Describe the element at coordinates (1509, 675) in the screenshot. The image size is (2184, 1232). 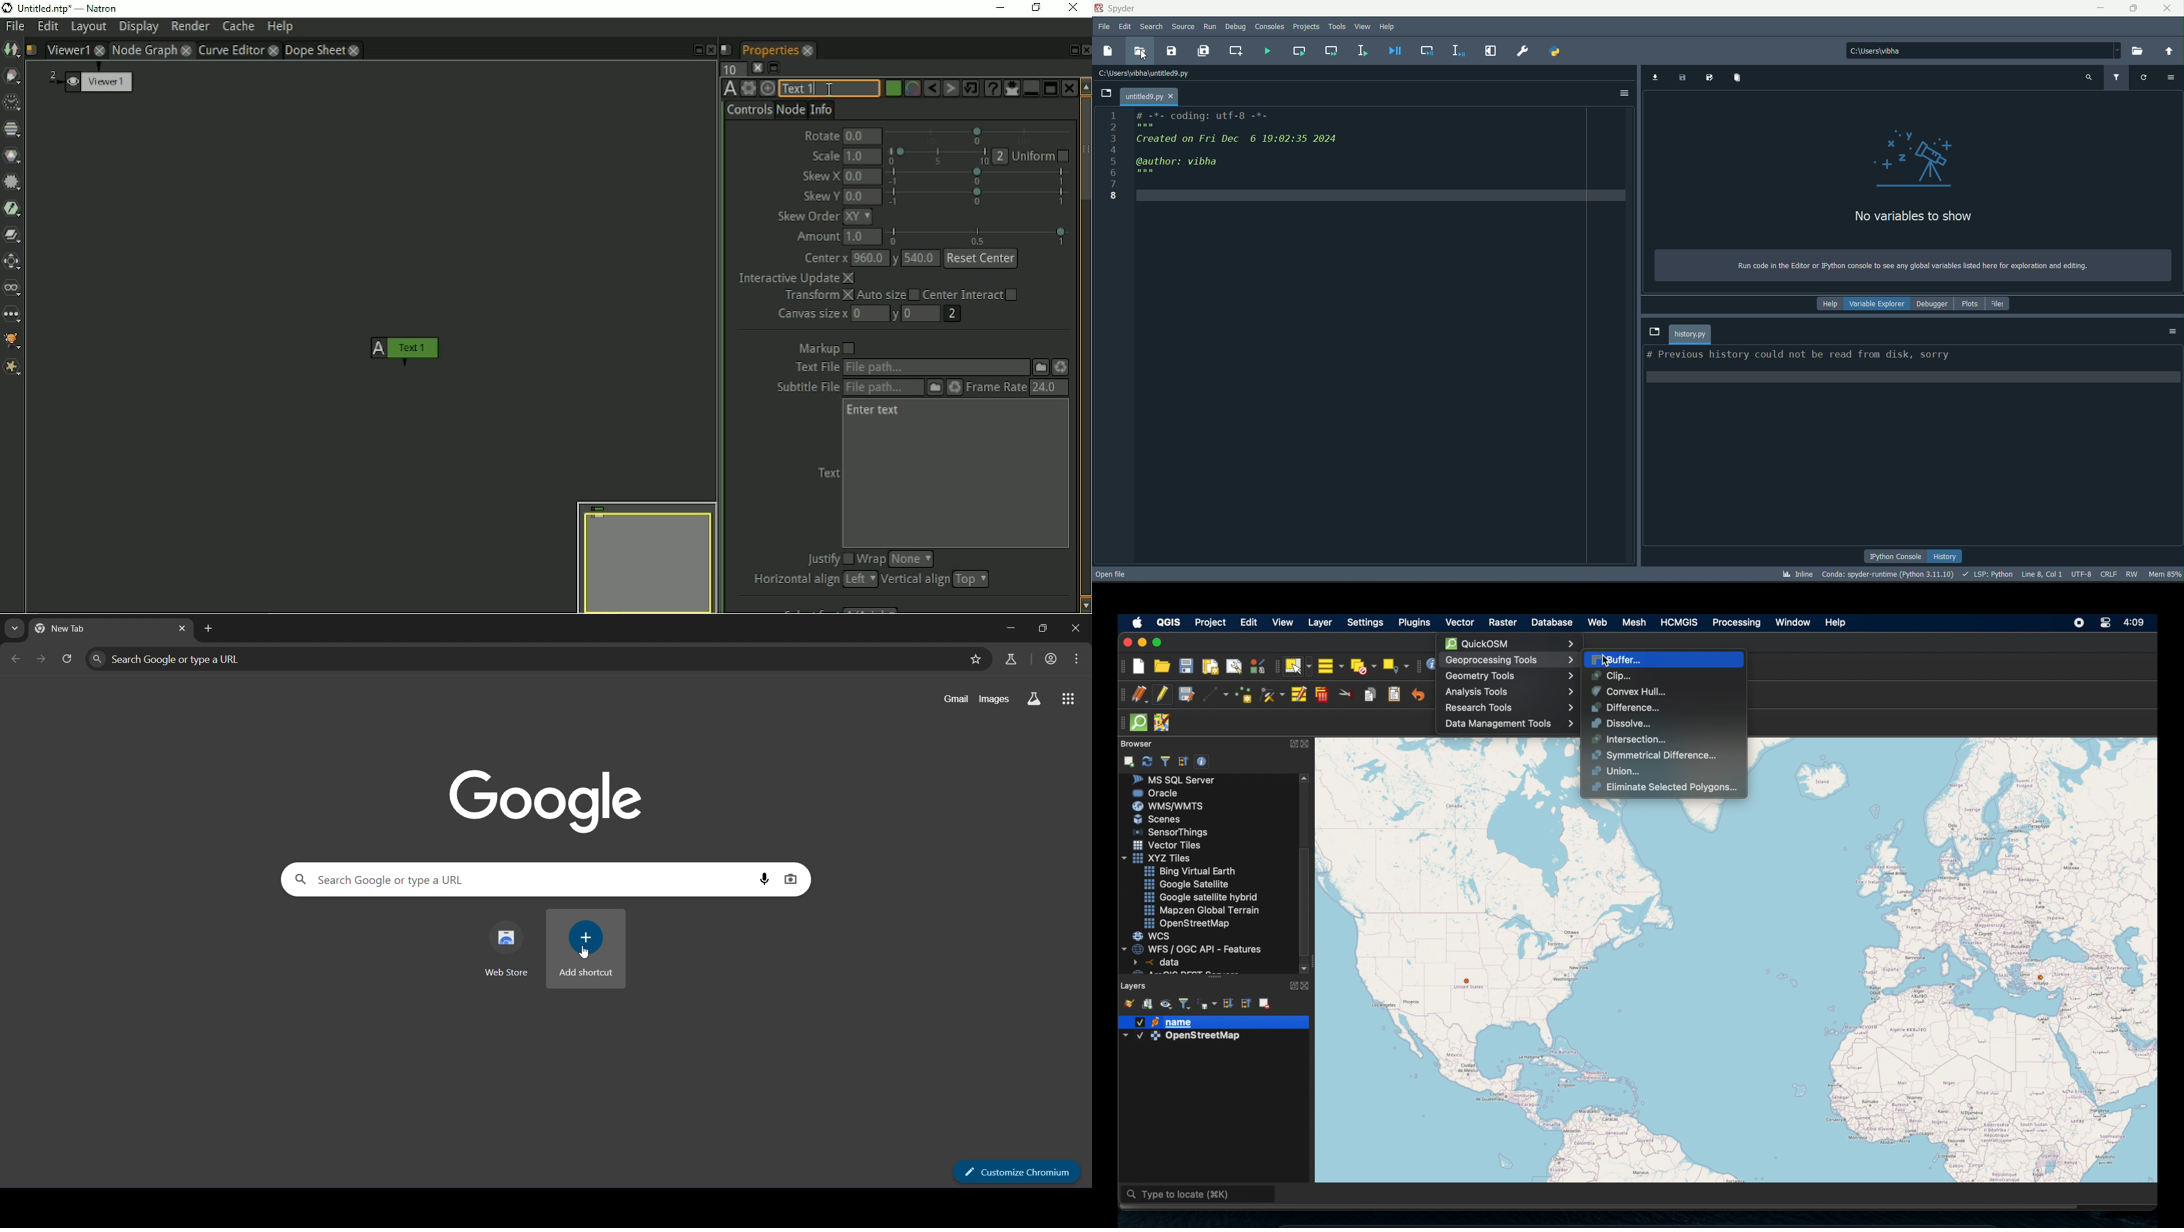
I see `Geometry Tools` at that location.